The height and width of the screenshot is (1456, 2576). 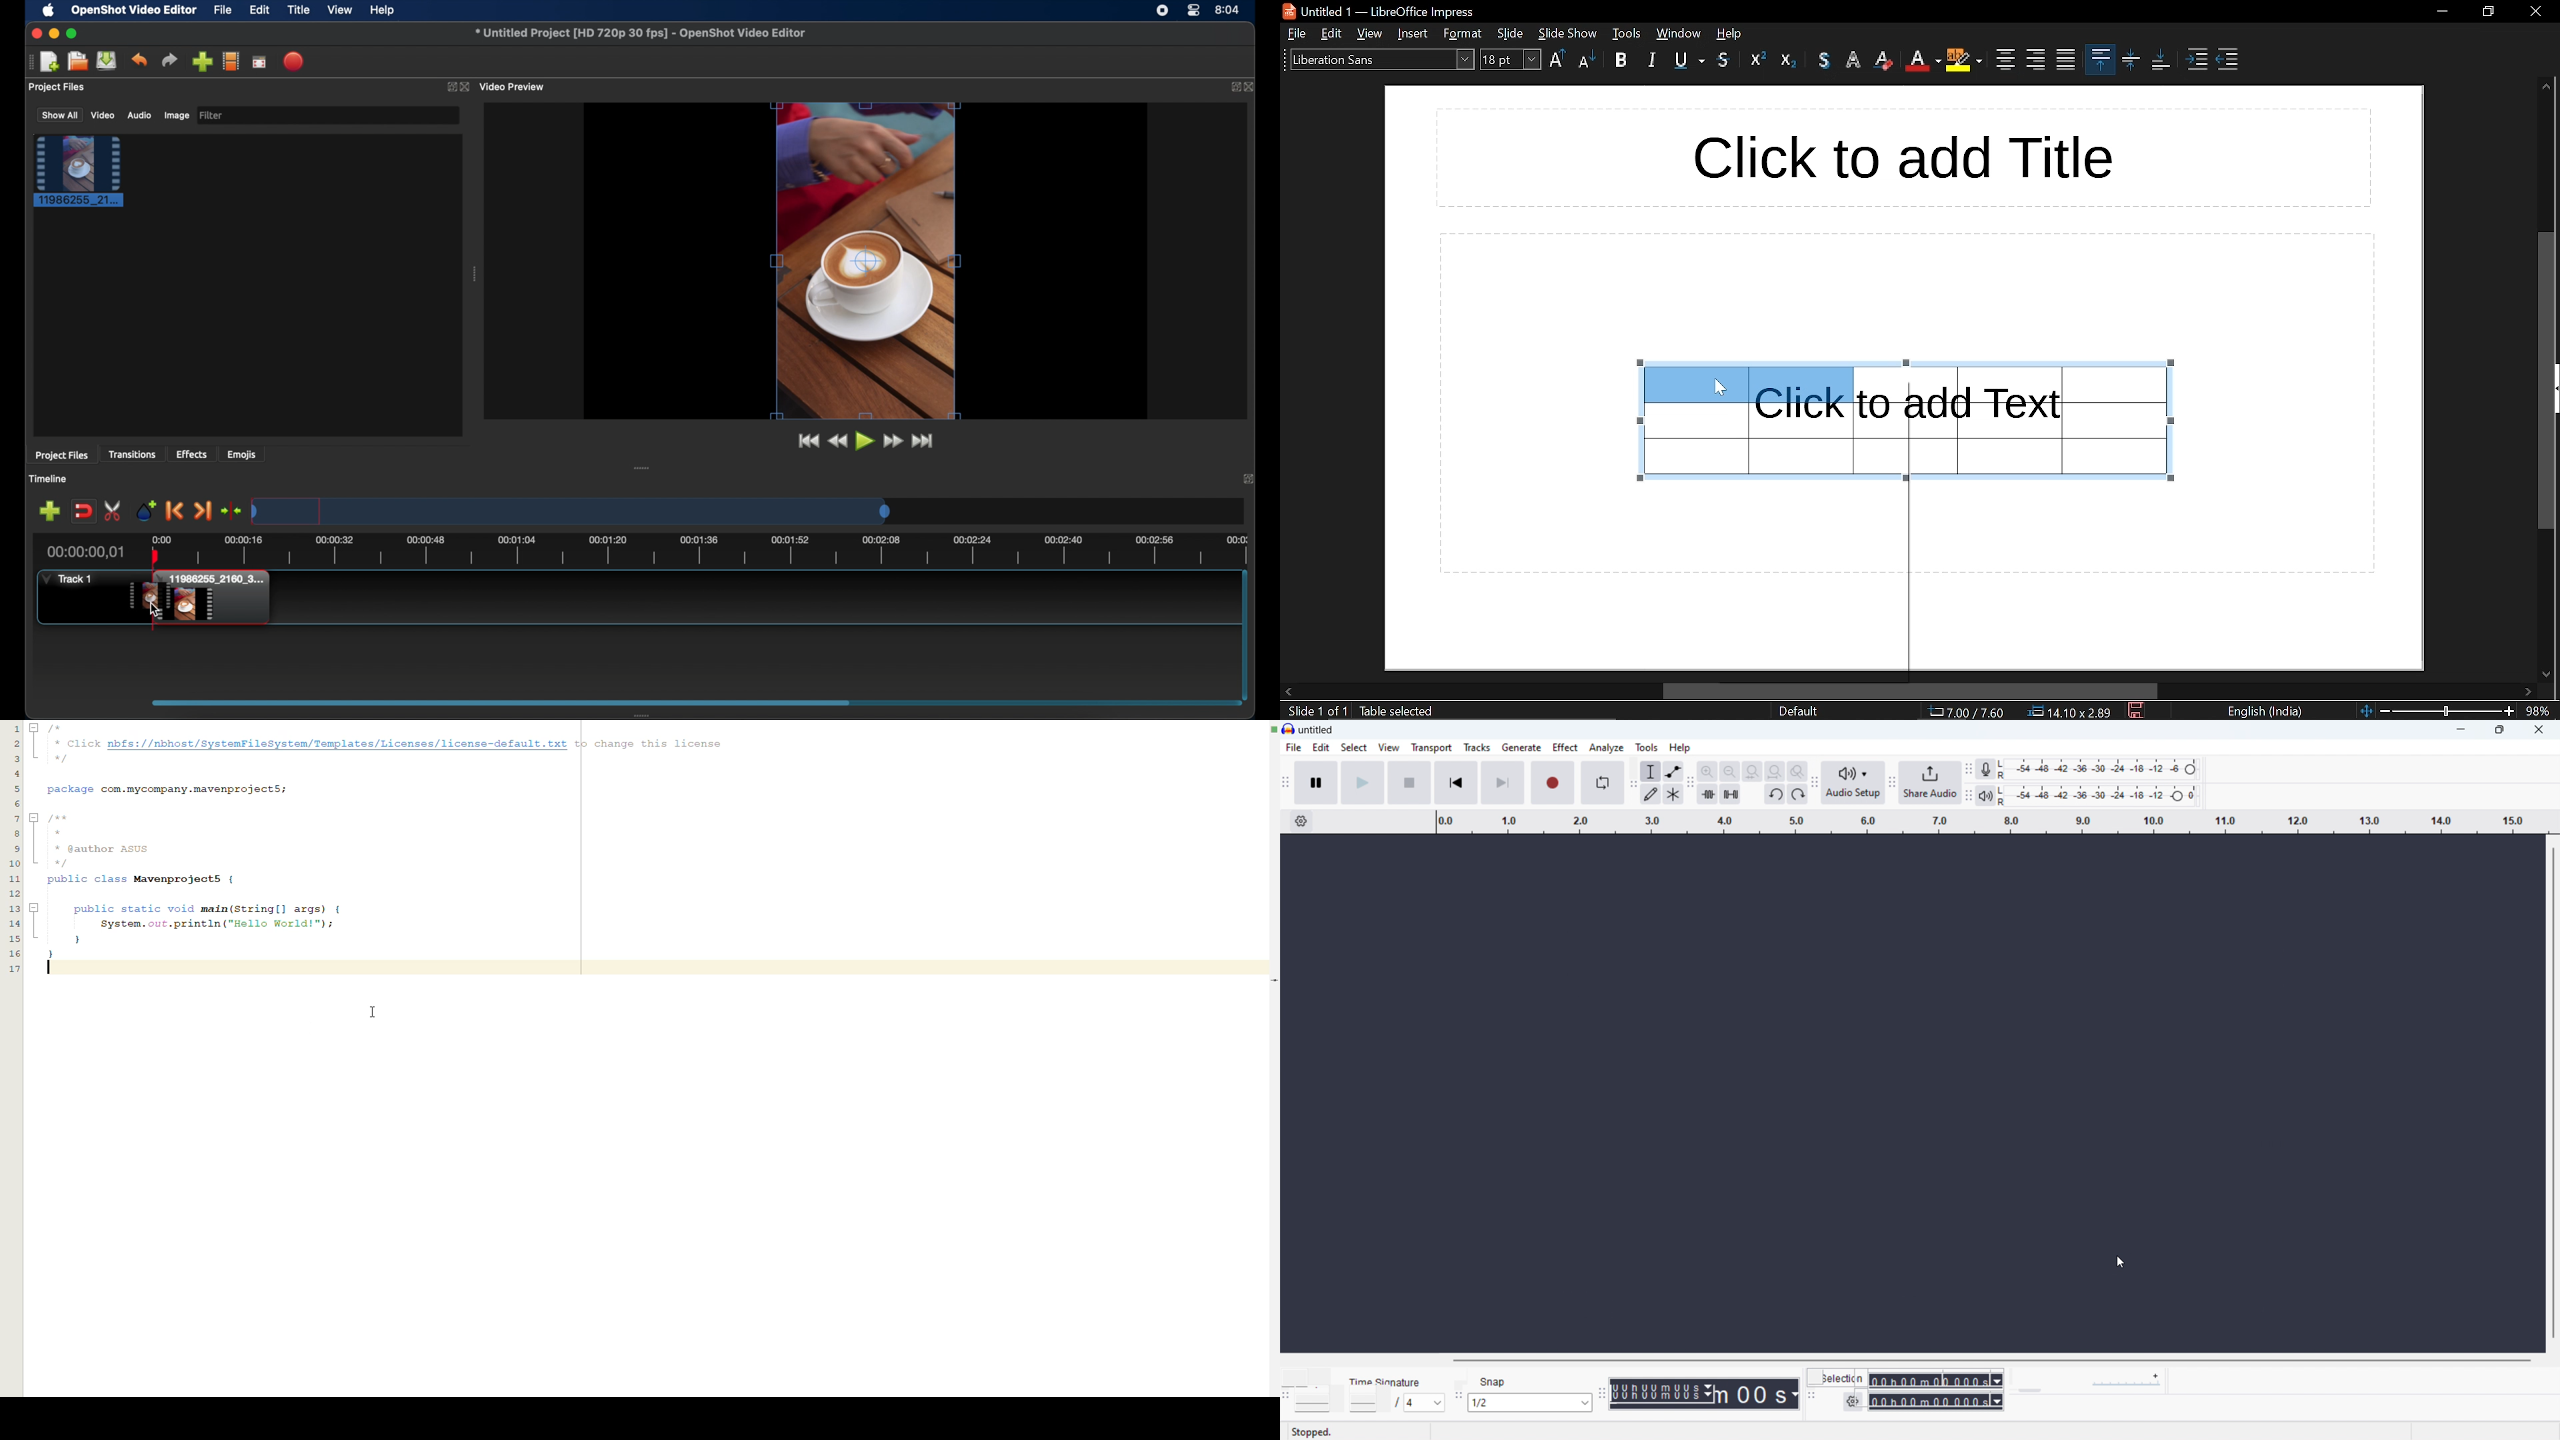 What do you see at coordinates (2024, 420) in the screenshot?
I see `Table` at bounding box center [2024, 420].